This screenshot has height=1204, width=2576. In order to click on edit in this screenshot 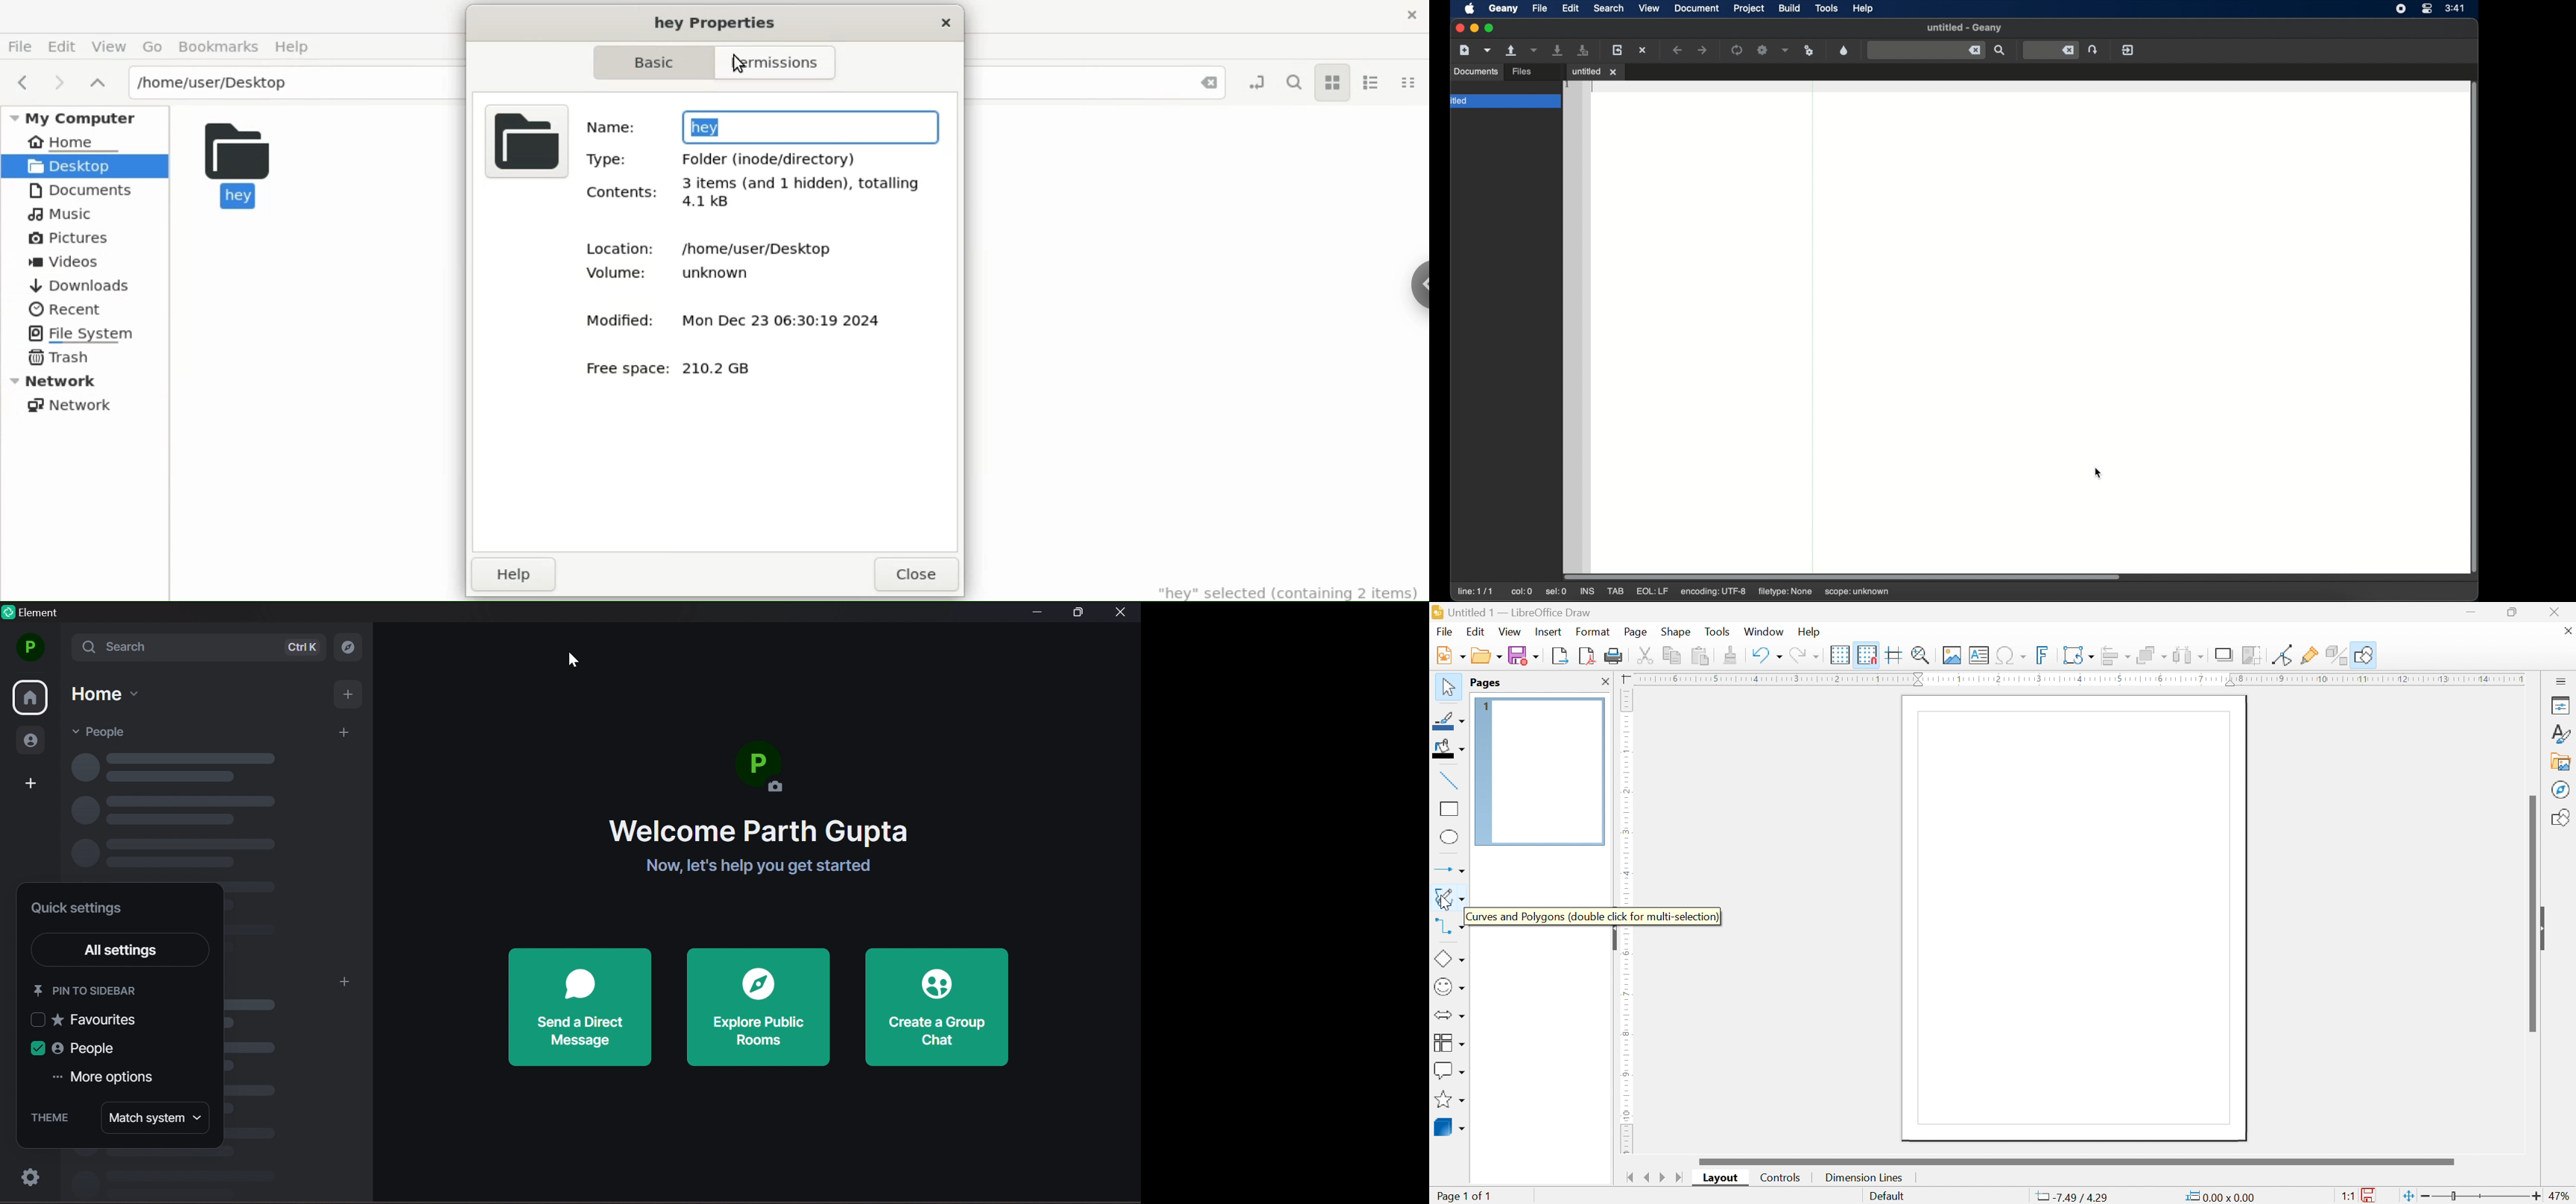, I will do `click(1475, 630)`.